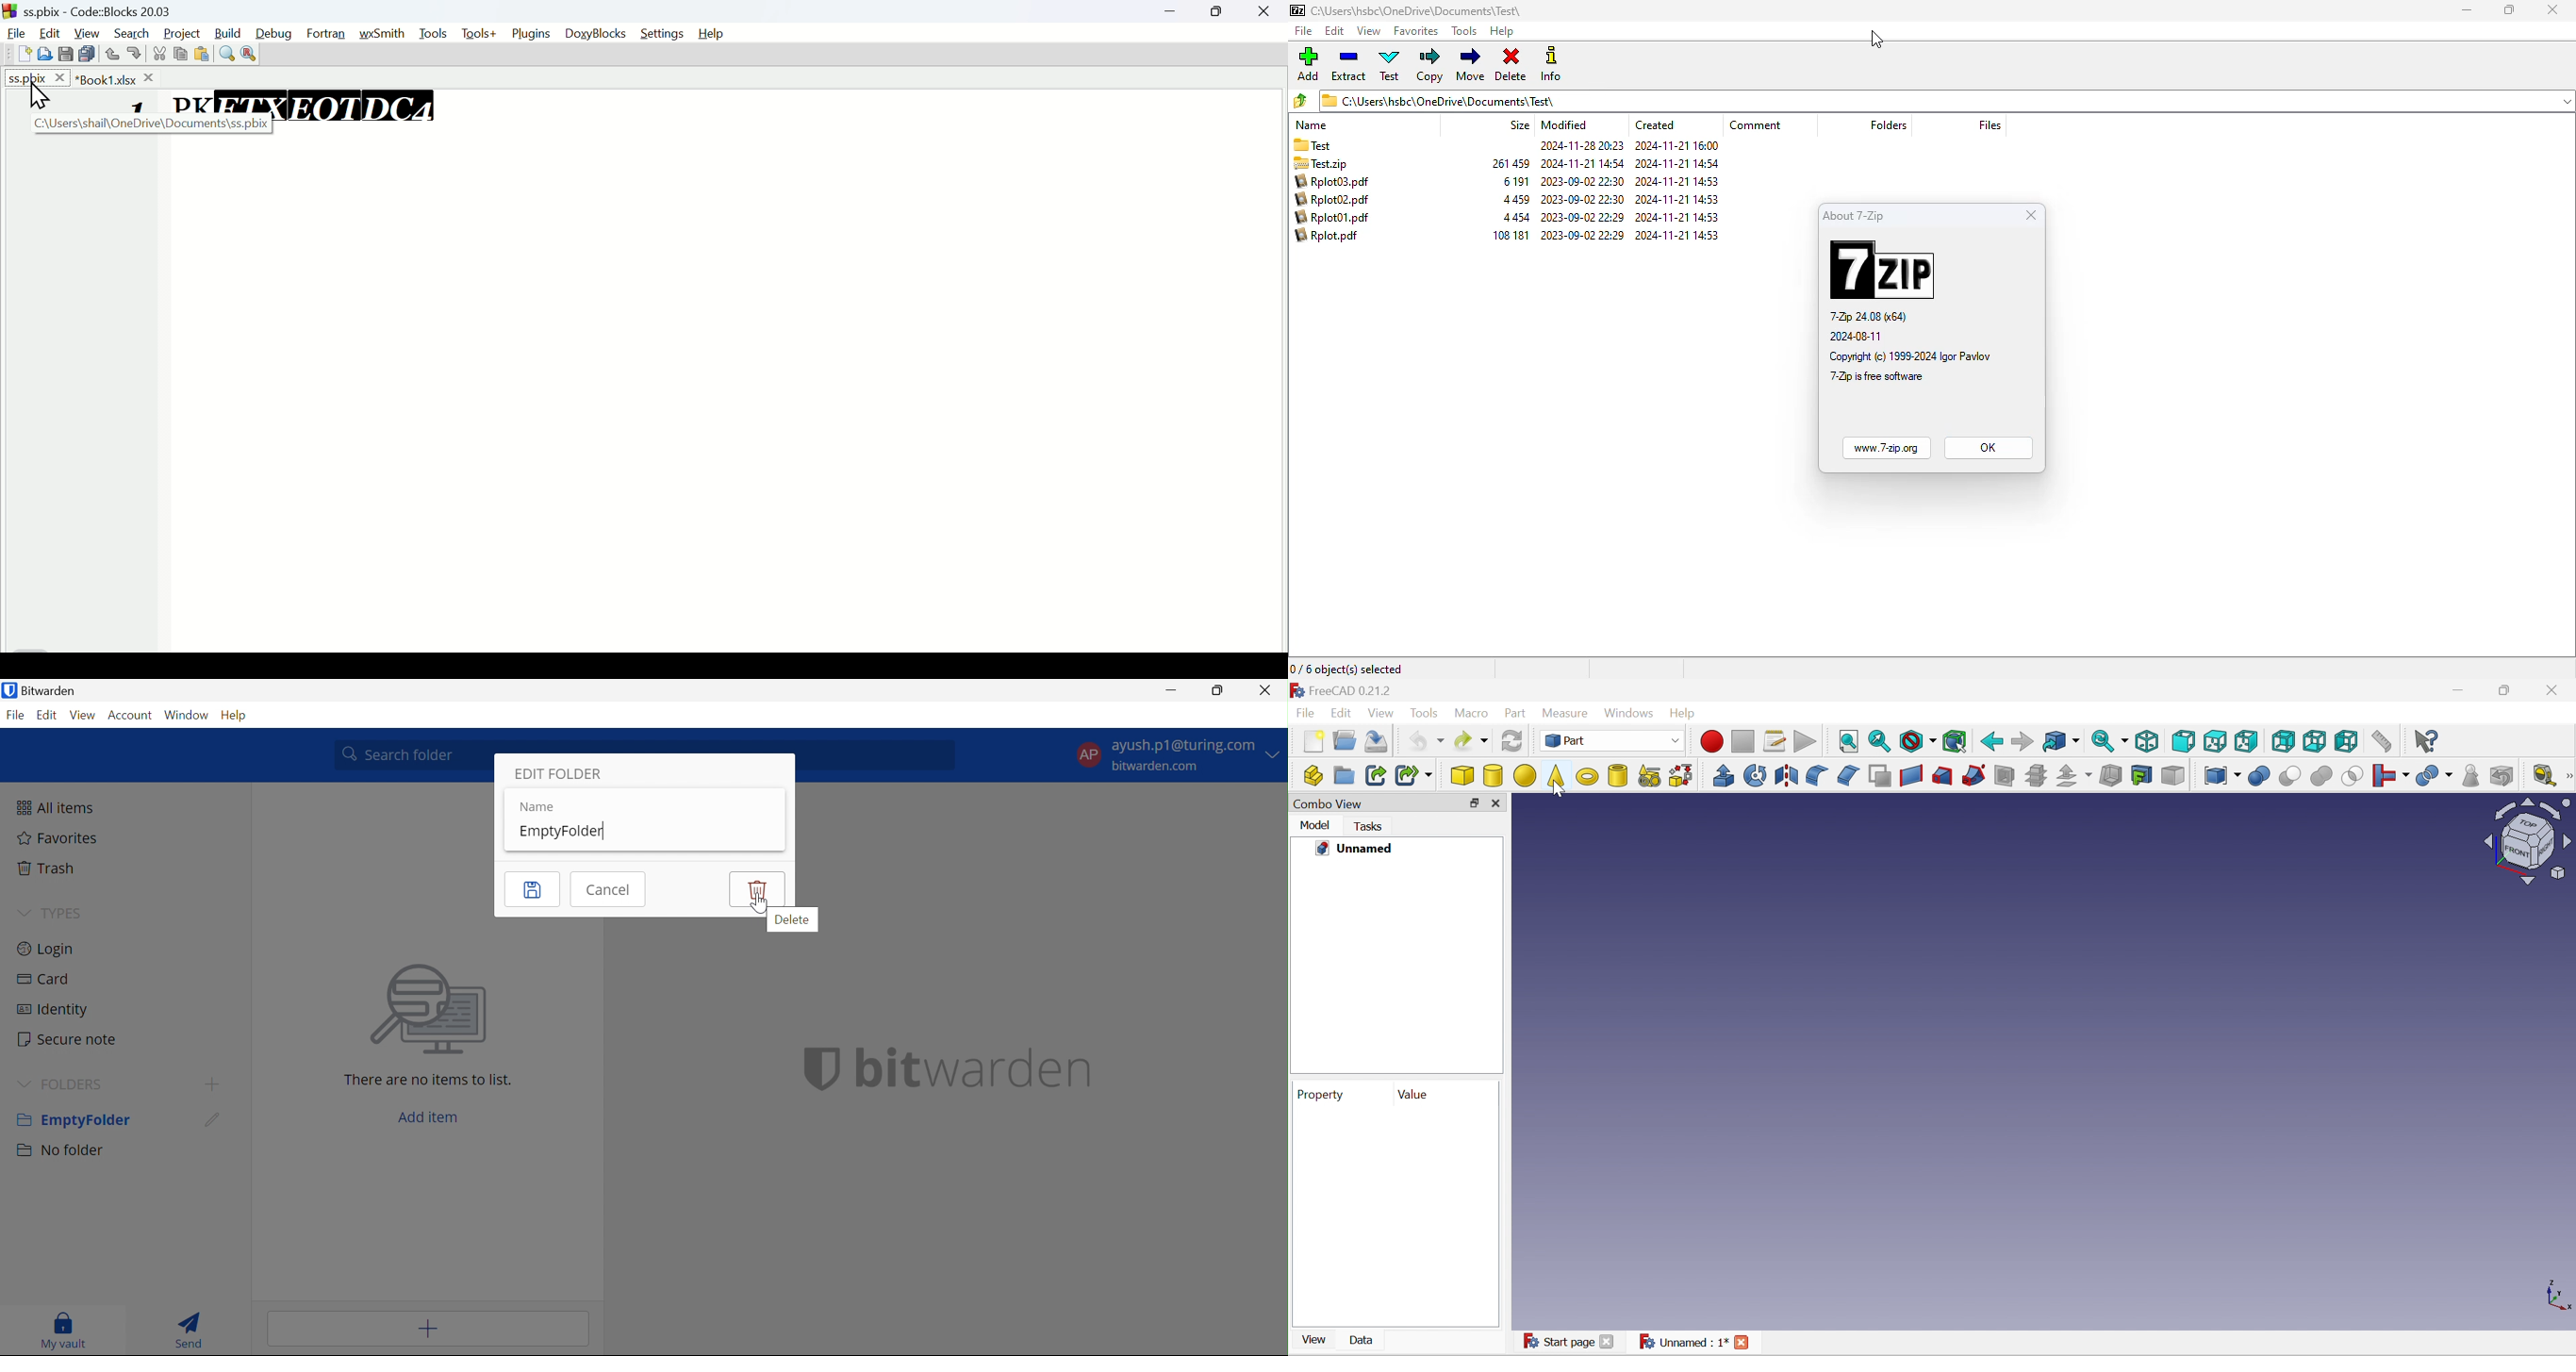 Image resolution: width=2576 pixels, height=1372 pixels. What do you see at coordinates (1650, 776) in the screenshot?
I see `Create primitives` at bounding box center [1650, 776].